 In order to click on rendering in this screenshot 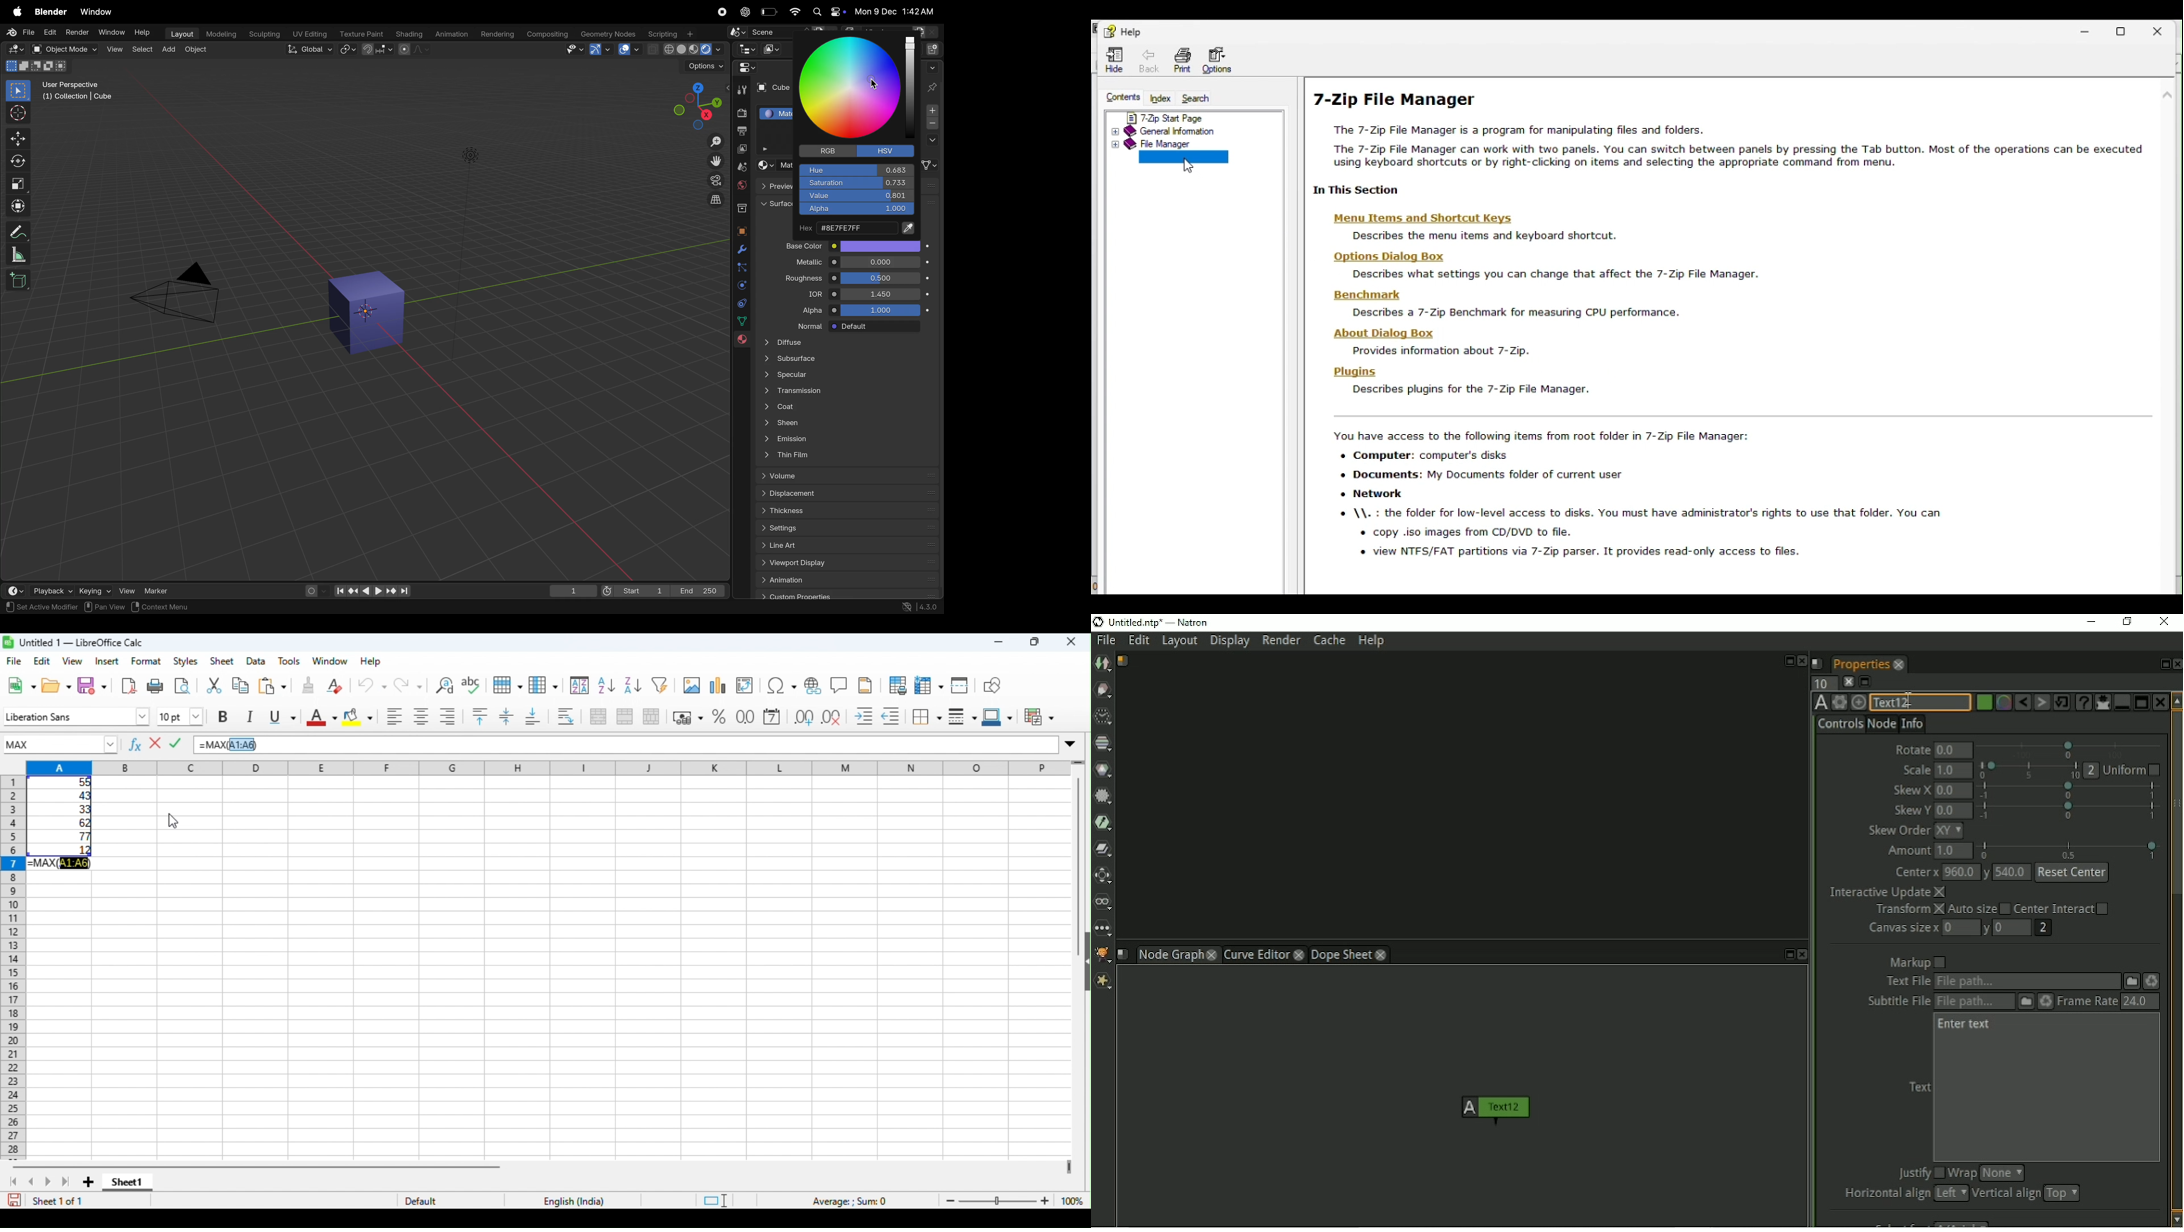, I will do `click(498, 35)`.